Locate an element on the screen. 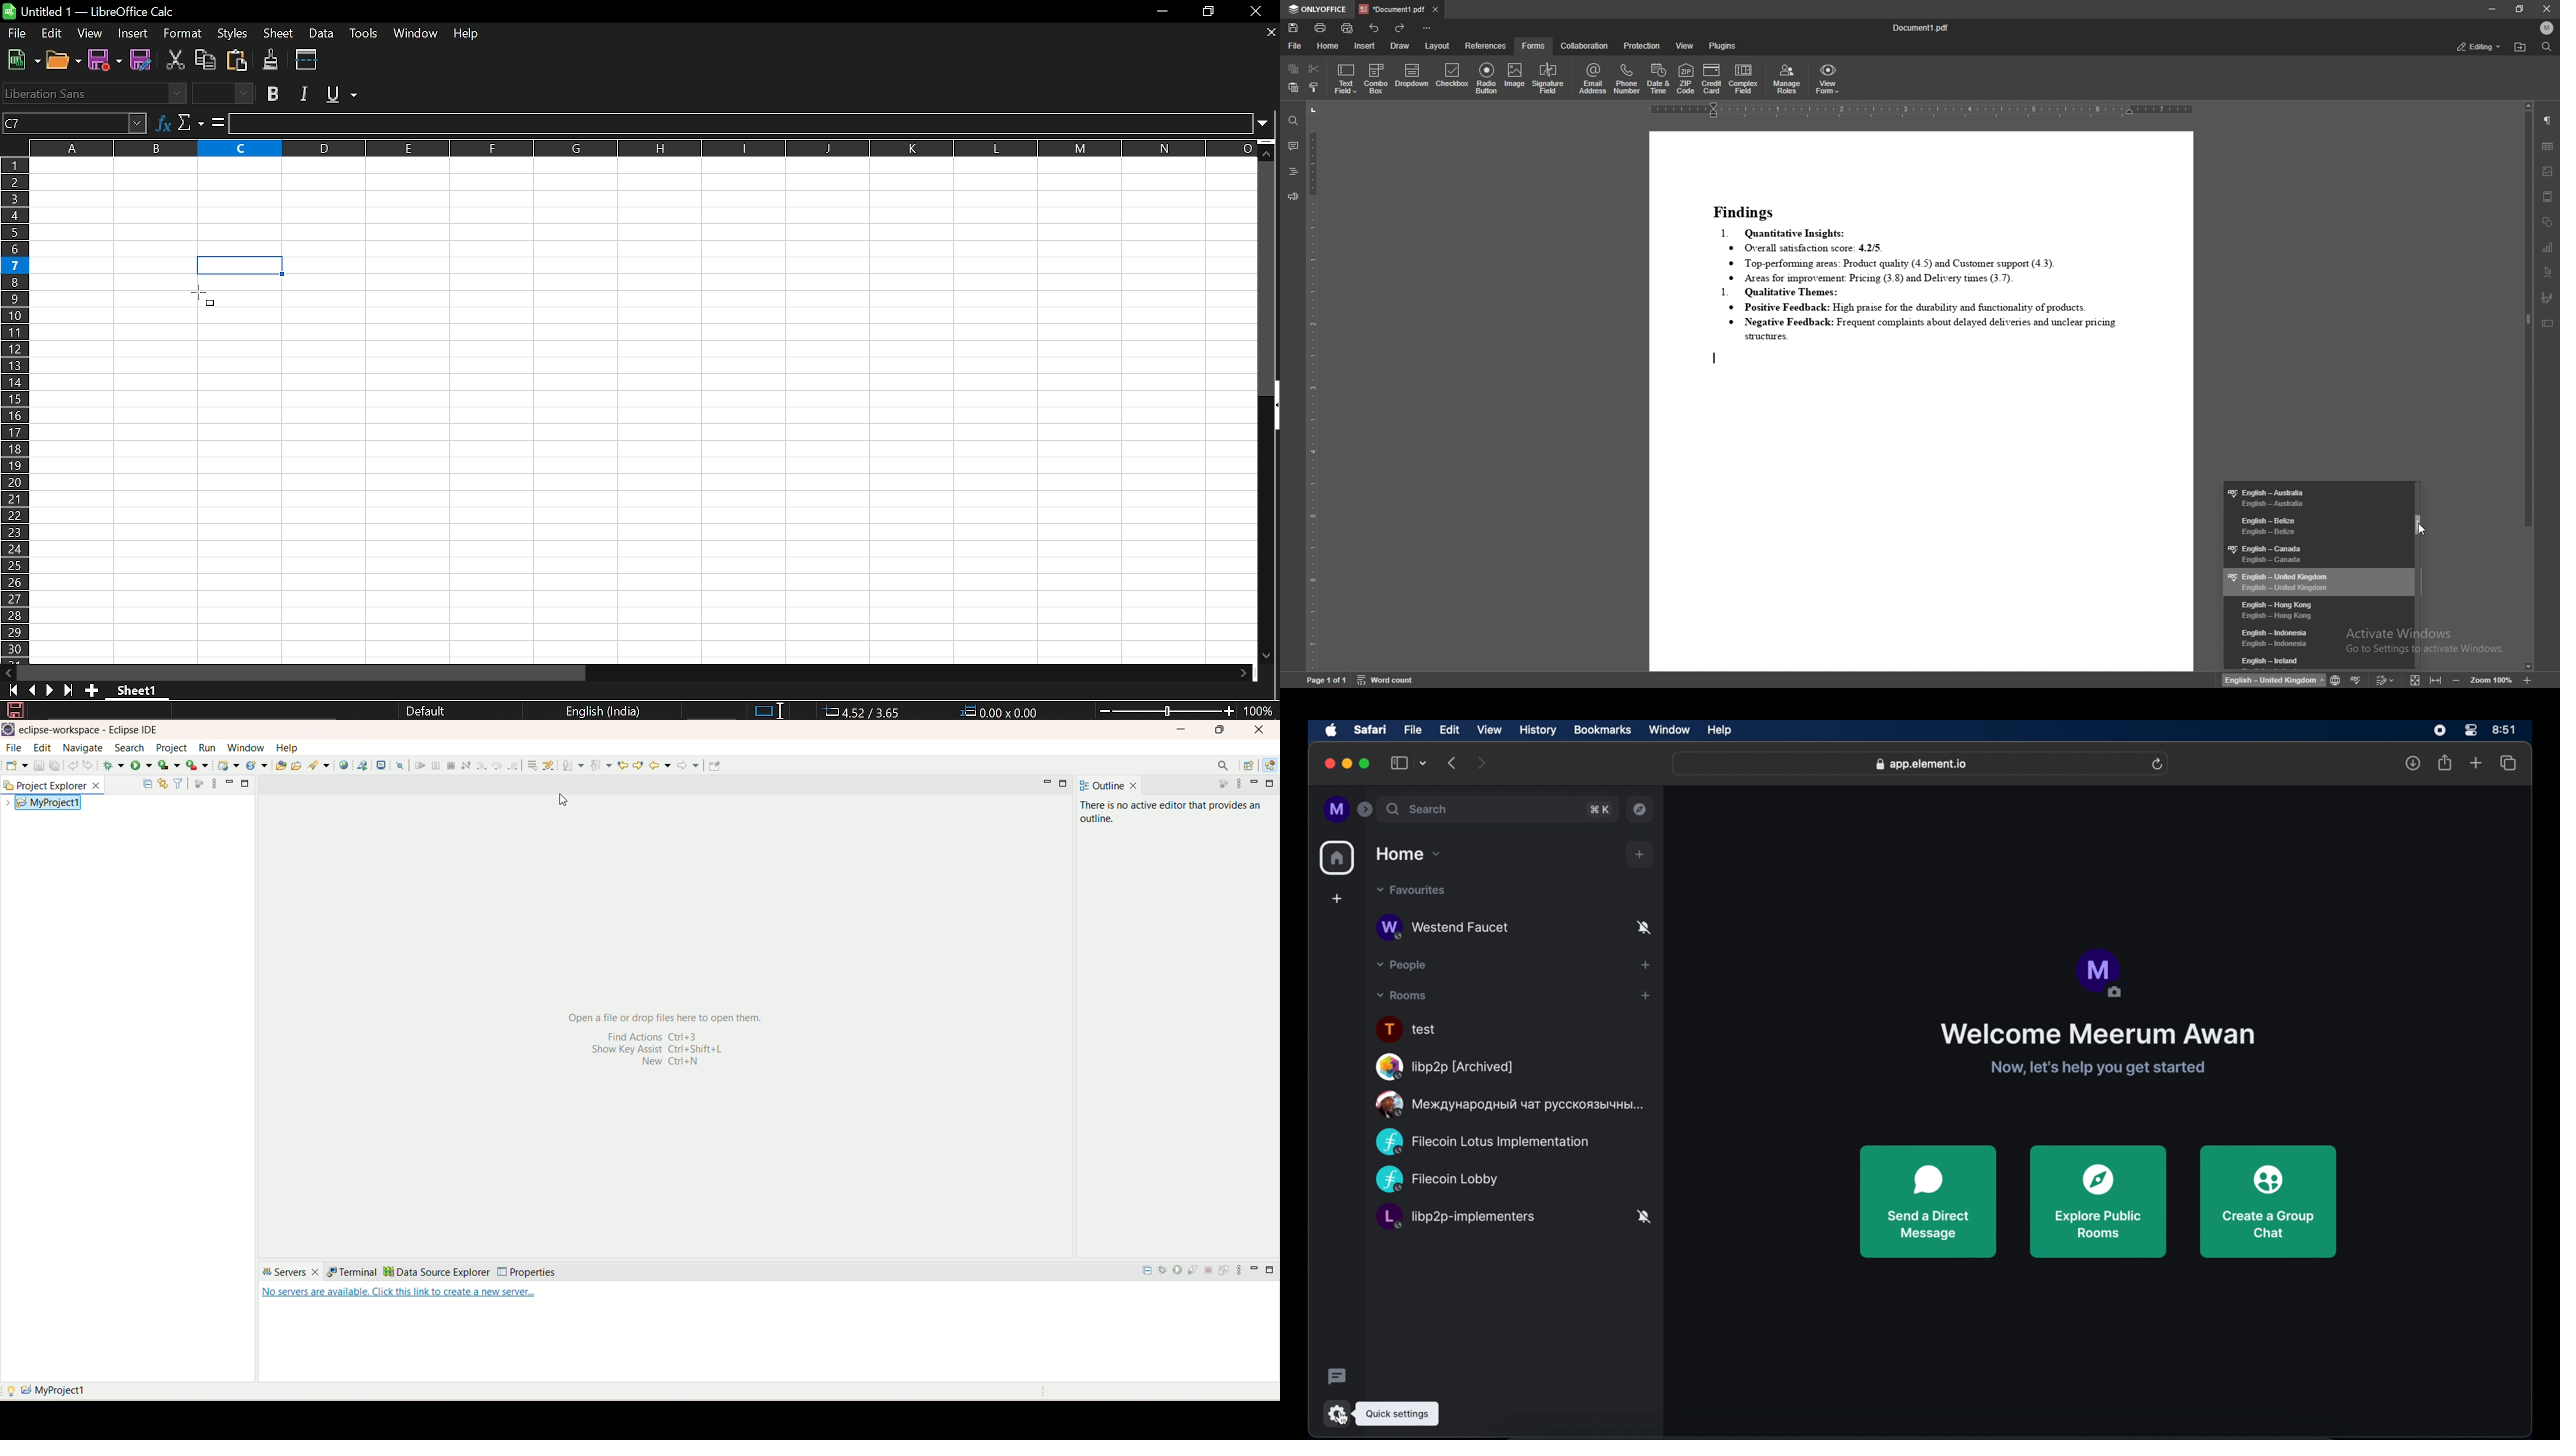 Image resolution: width=2576 pixels, height=1456 pixels. create a group chat is located at coordinates (2268, 1203).